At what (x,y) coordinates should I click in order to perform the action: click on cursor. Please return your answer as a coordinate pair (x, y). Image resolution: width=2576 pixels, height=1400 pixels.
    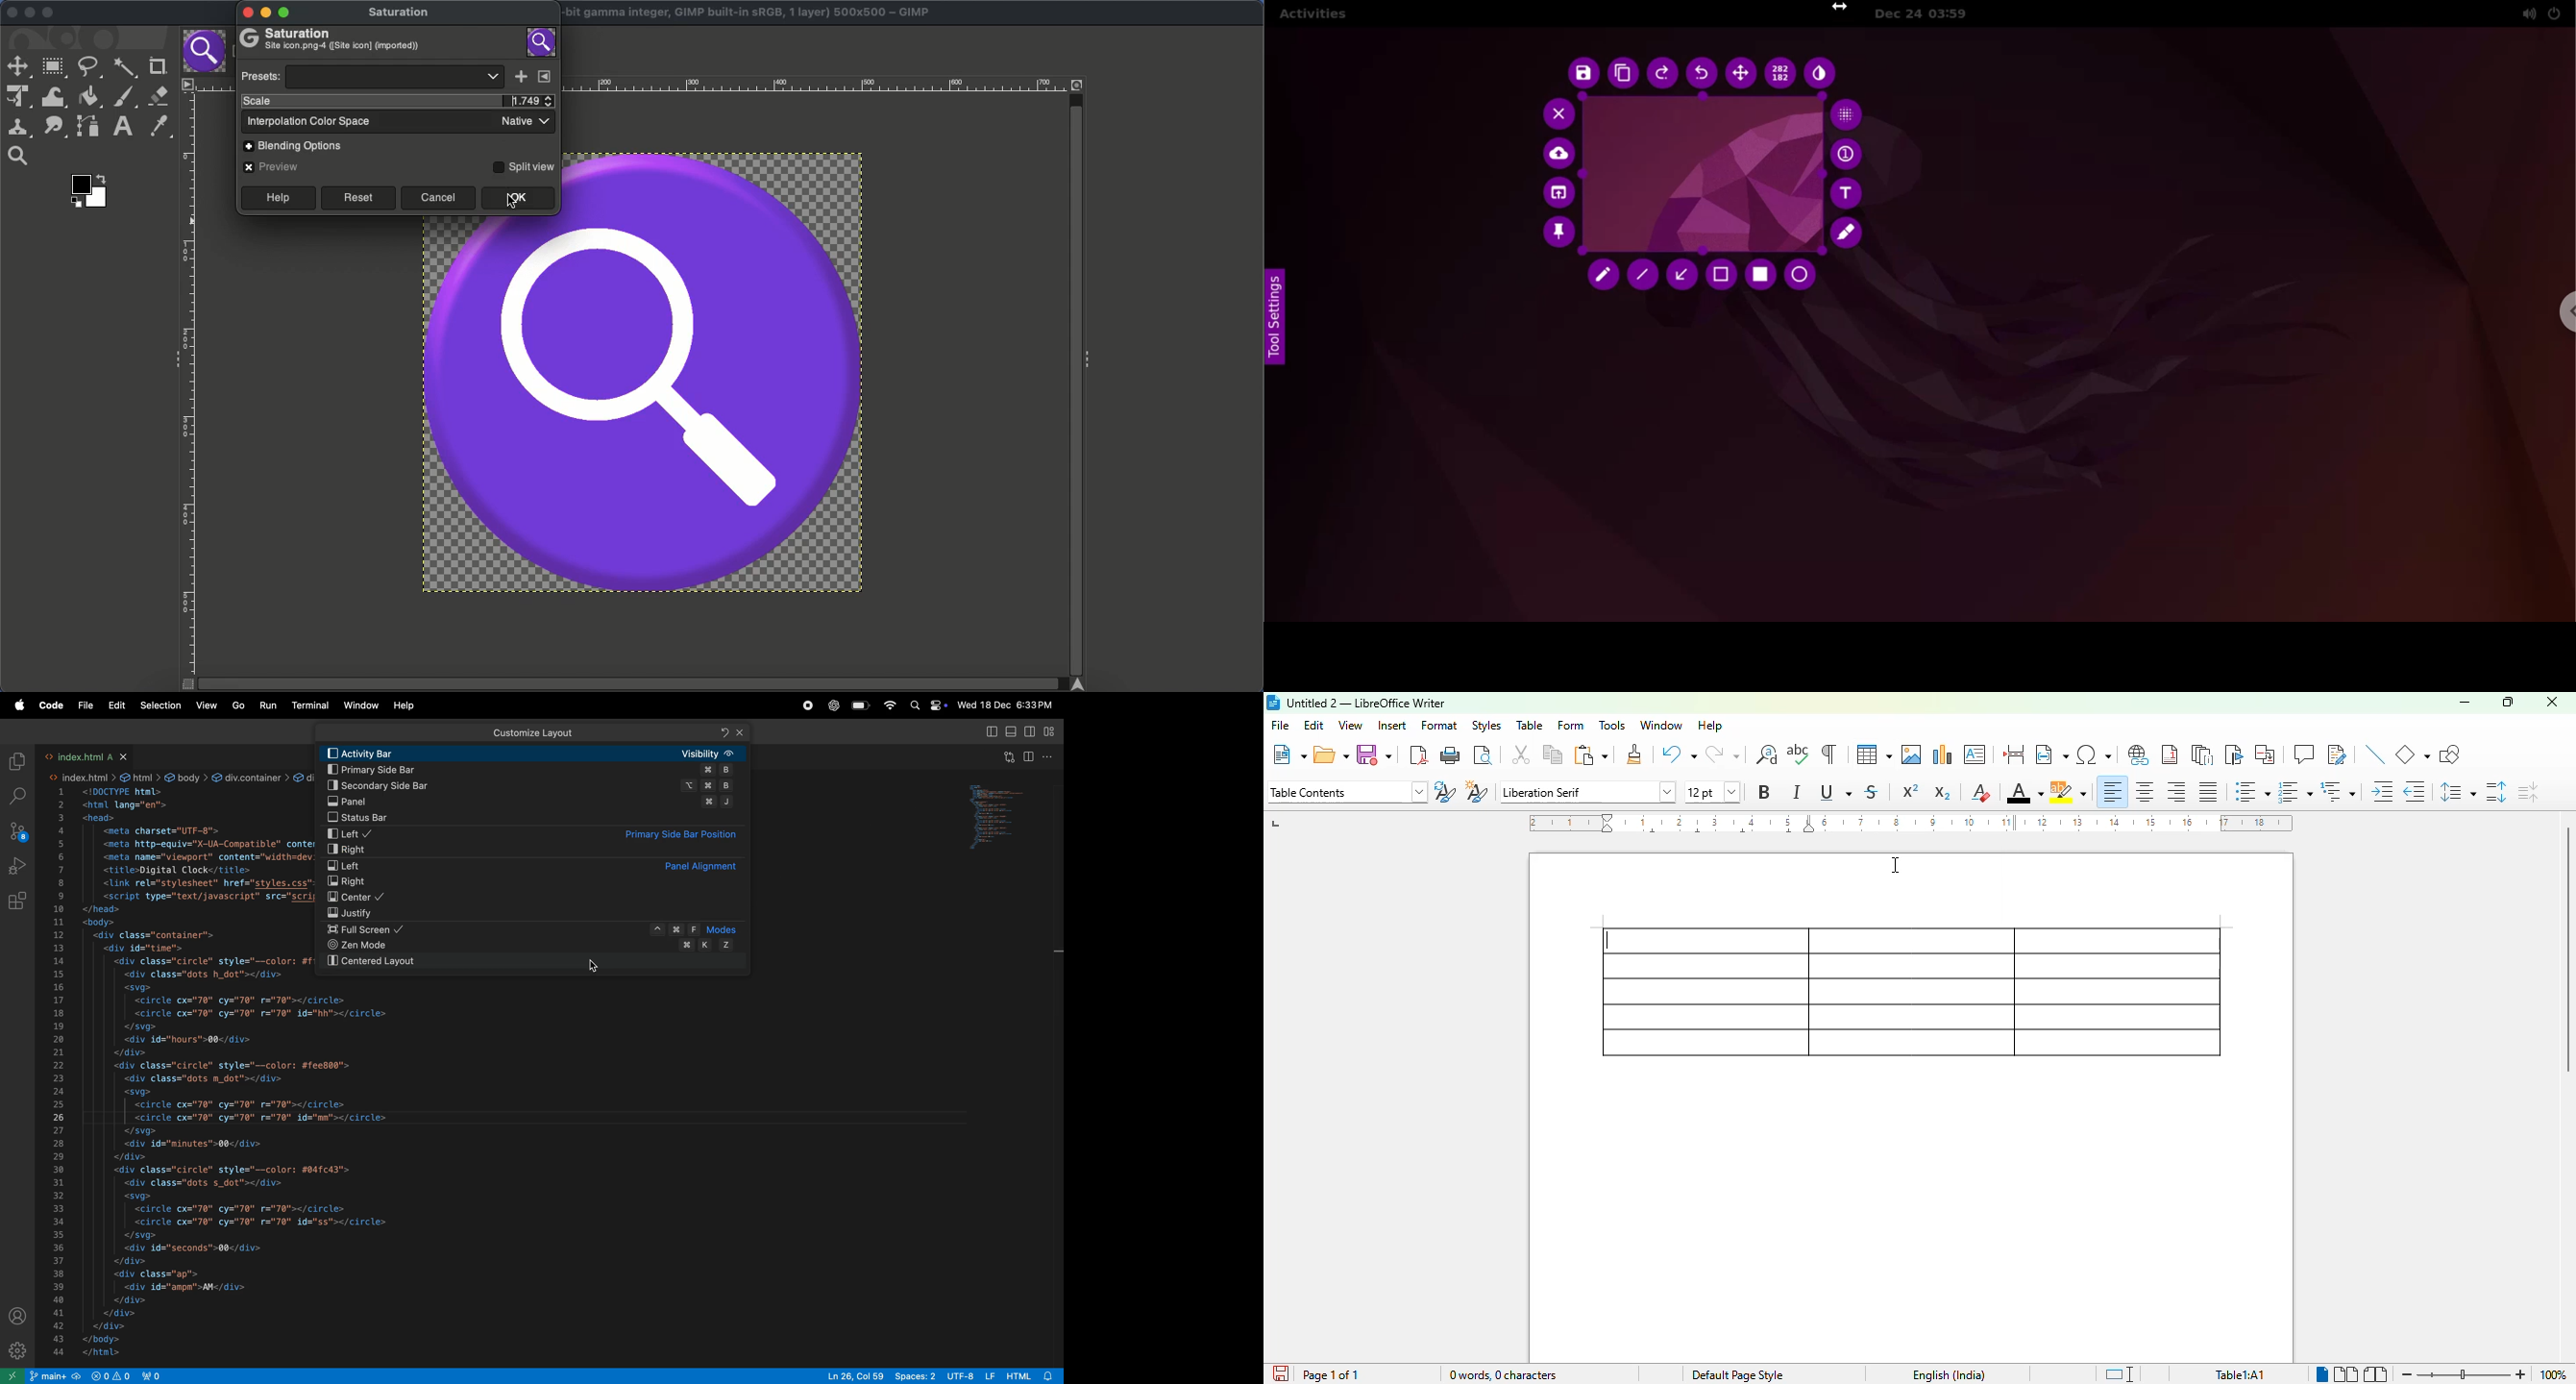
    Looking at the image, I should click on (514, 203).